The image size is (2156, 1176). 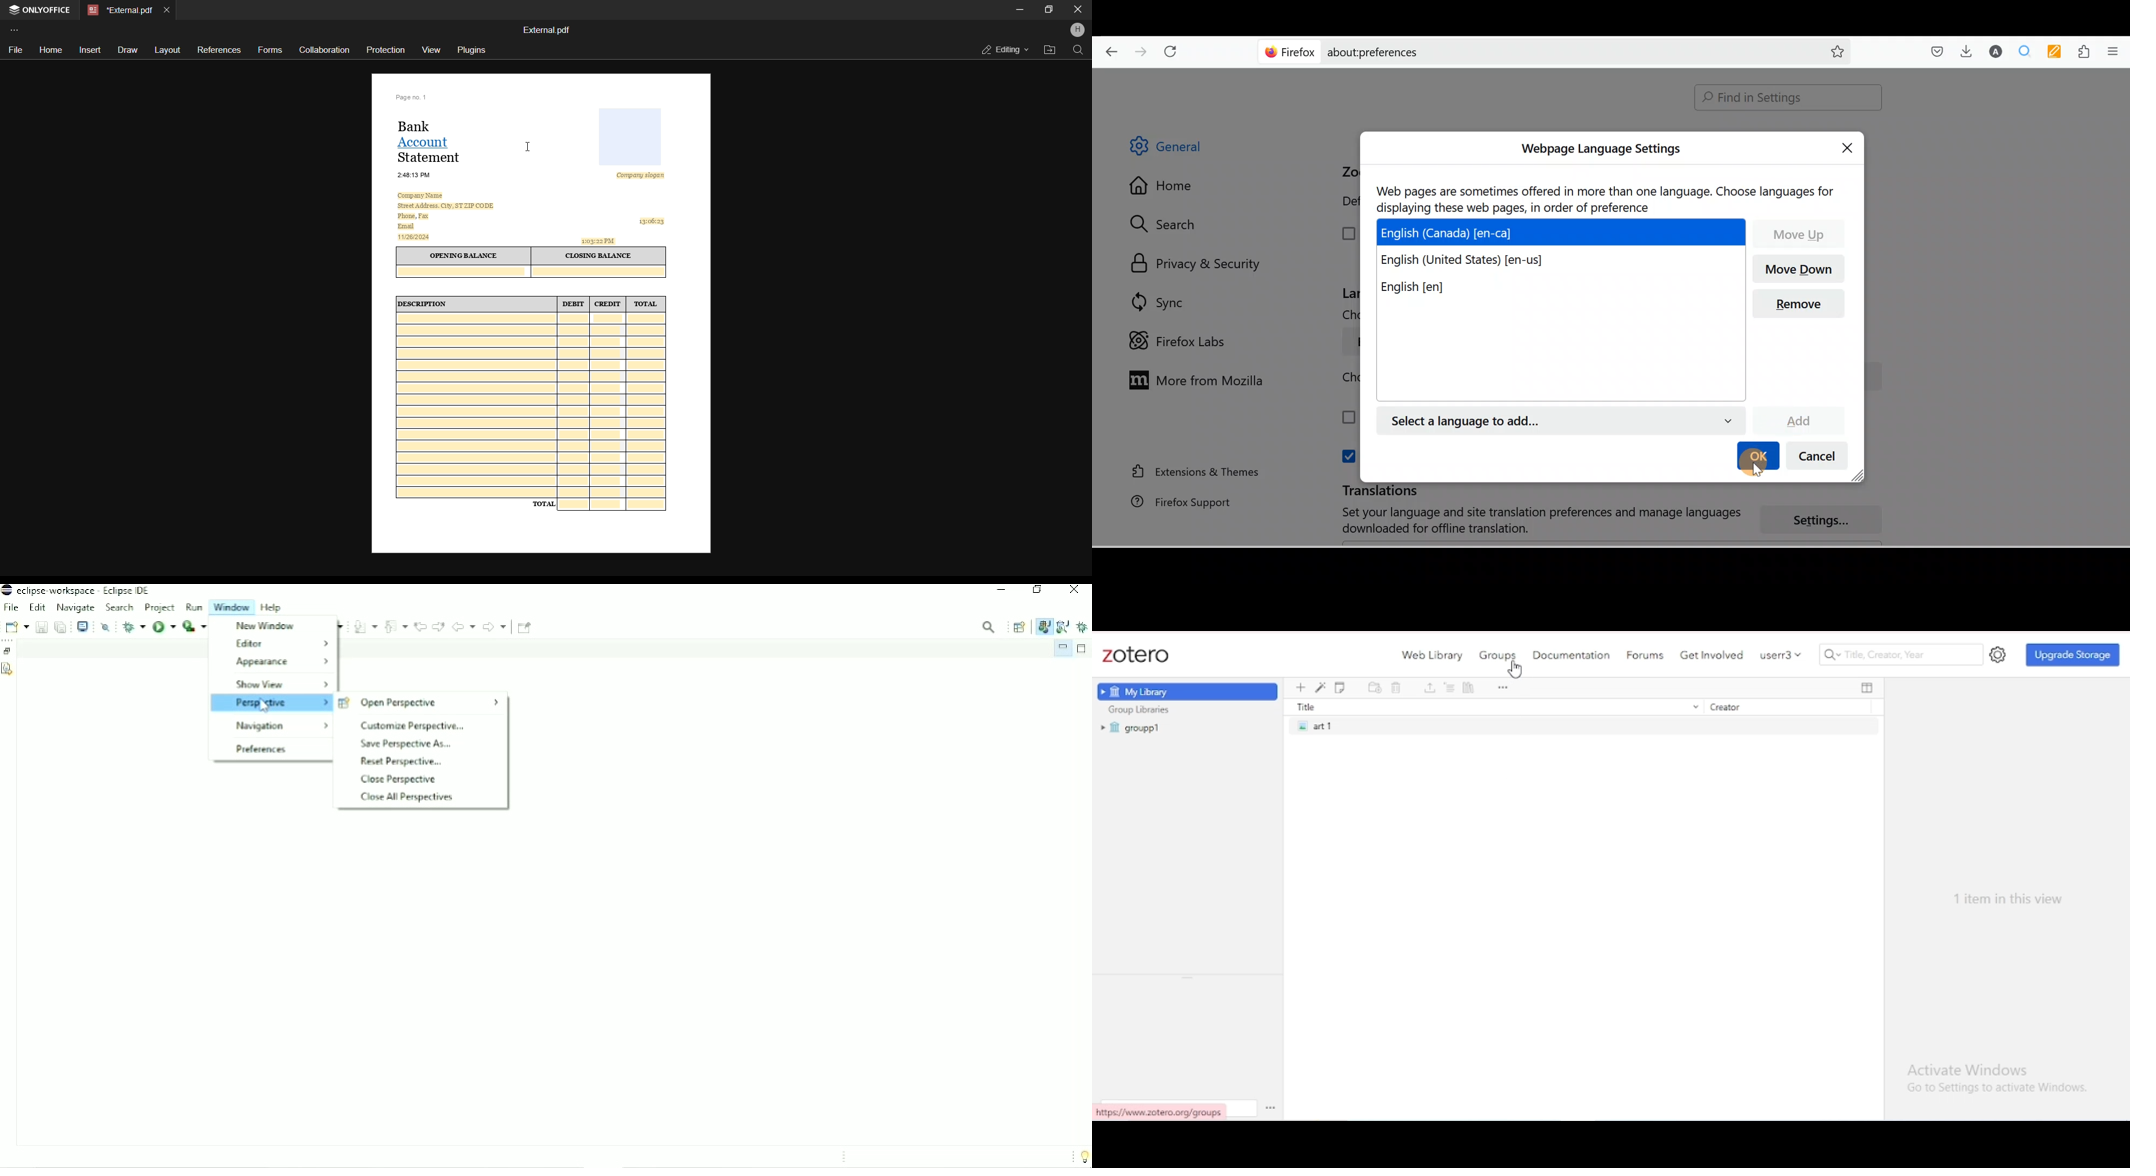 What do you see at coordinates (1181, 341) in the screenshot?
I see `Firefox labs` at bounding box center [1181, 341].